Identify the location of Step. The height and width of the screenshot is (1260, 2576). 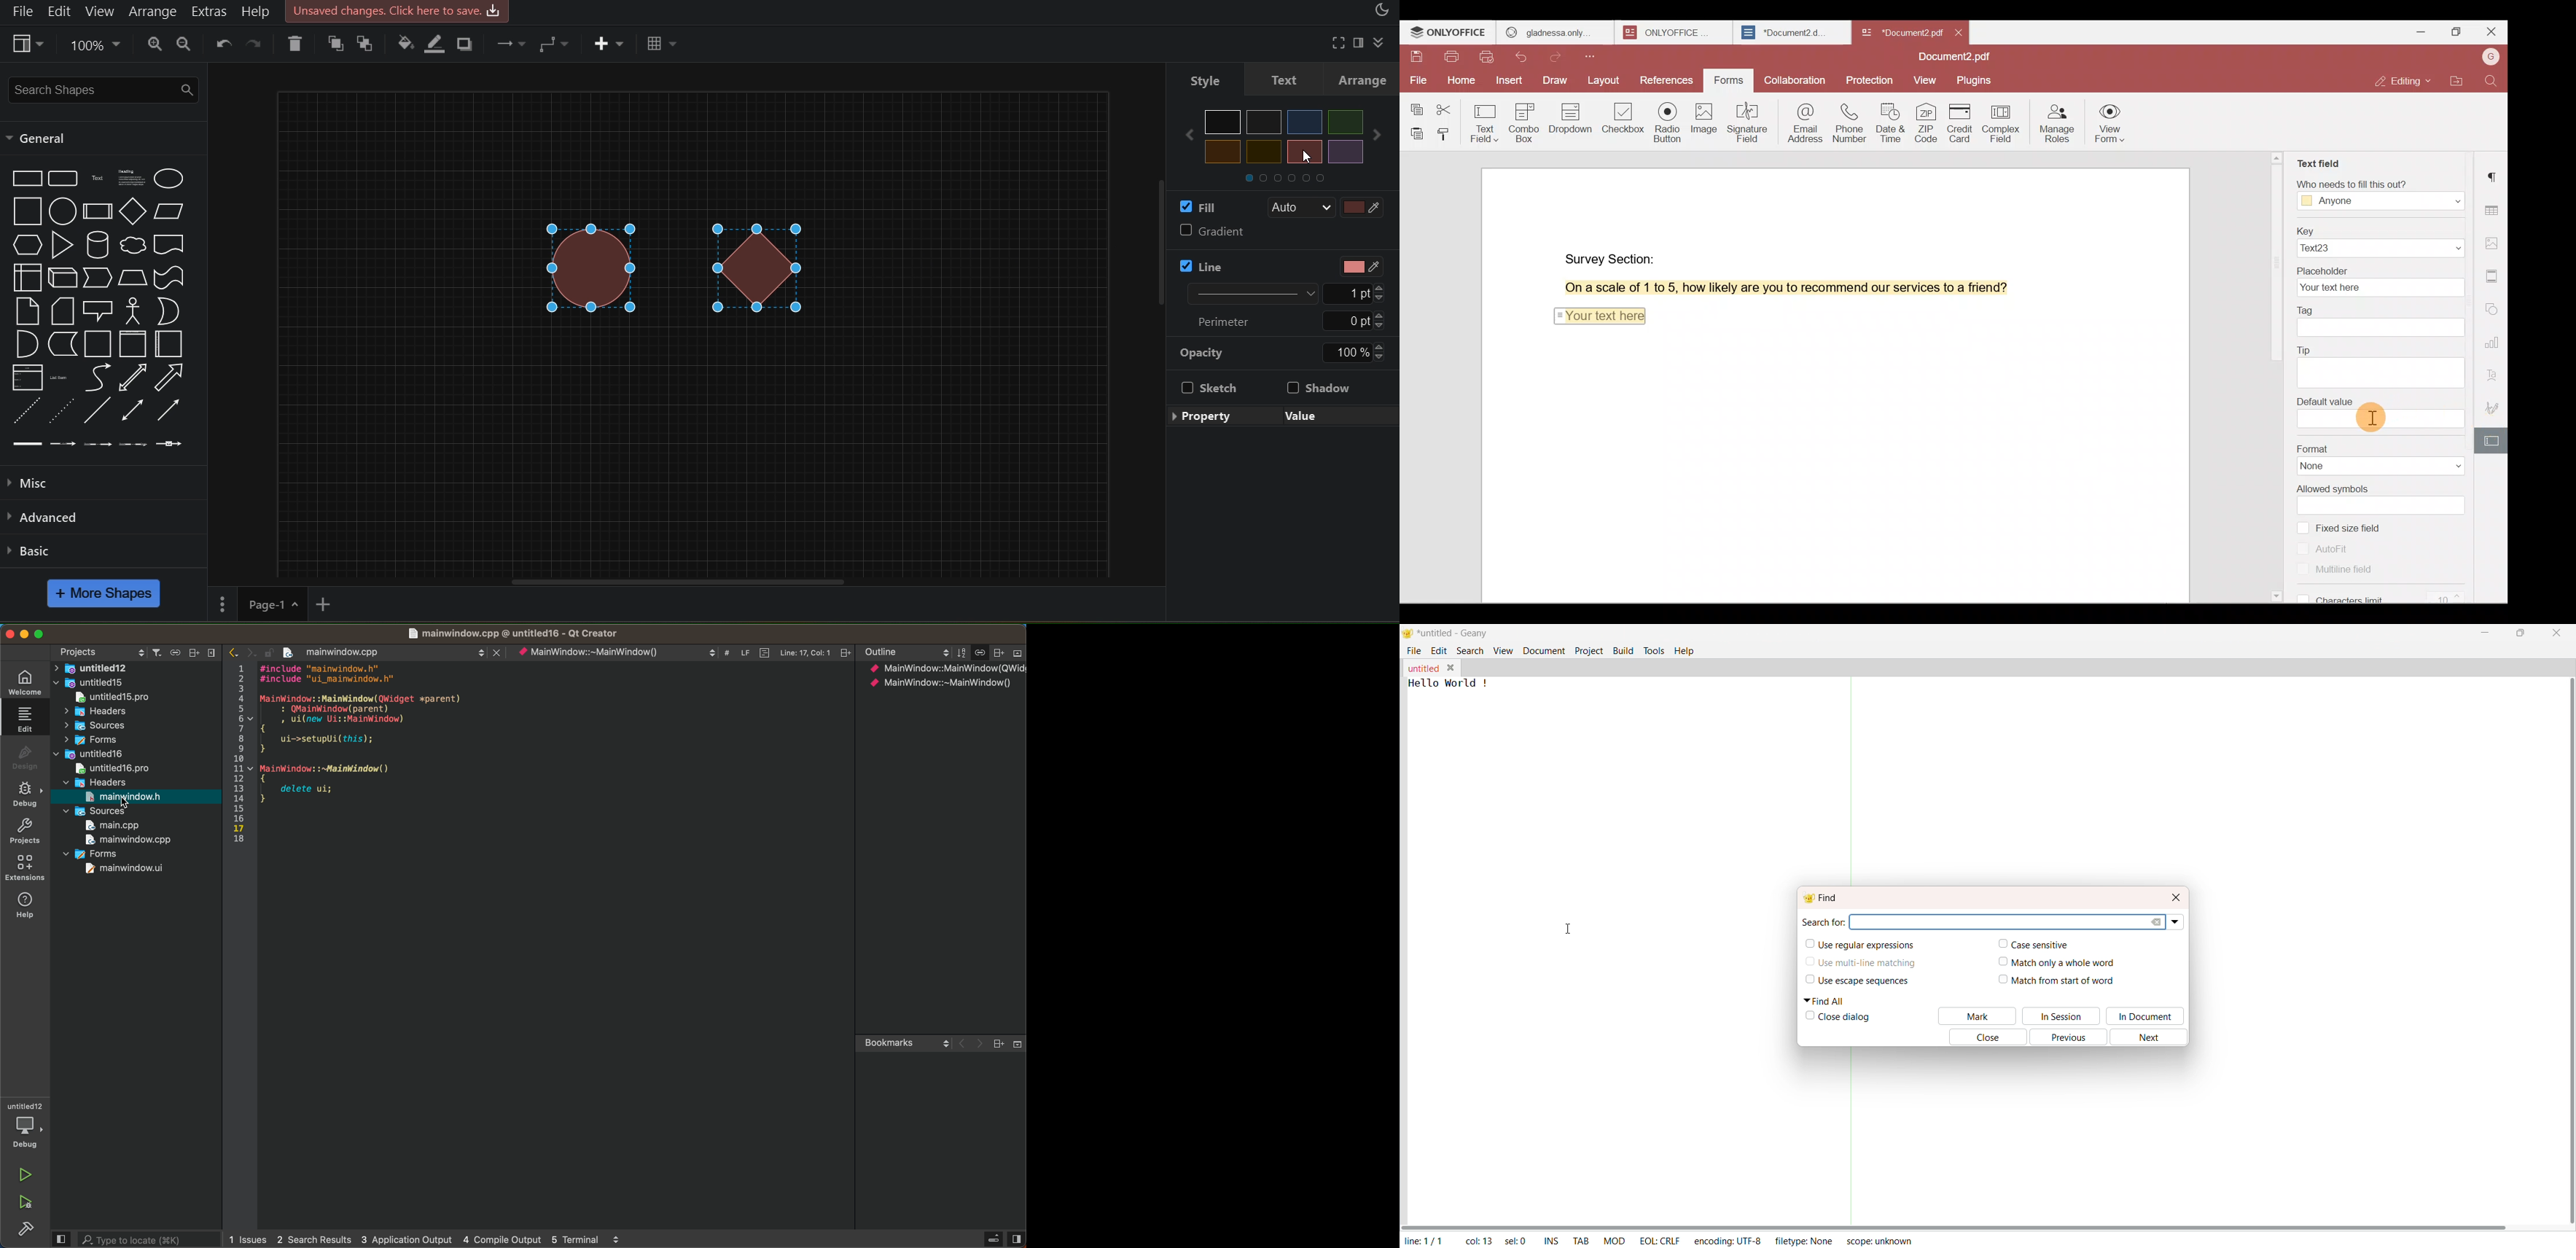
(98, 276).